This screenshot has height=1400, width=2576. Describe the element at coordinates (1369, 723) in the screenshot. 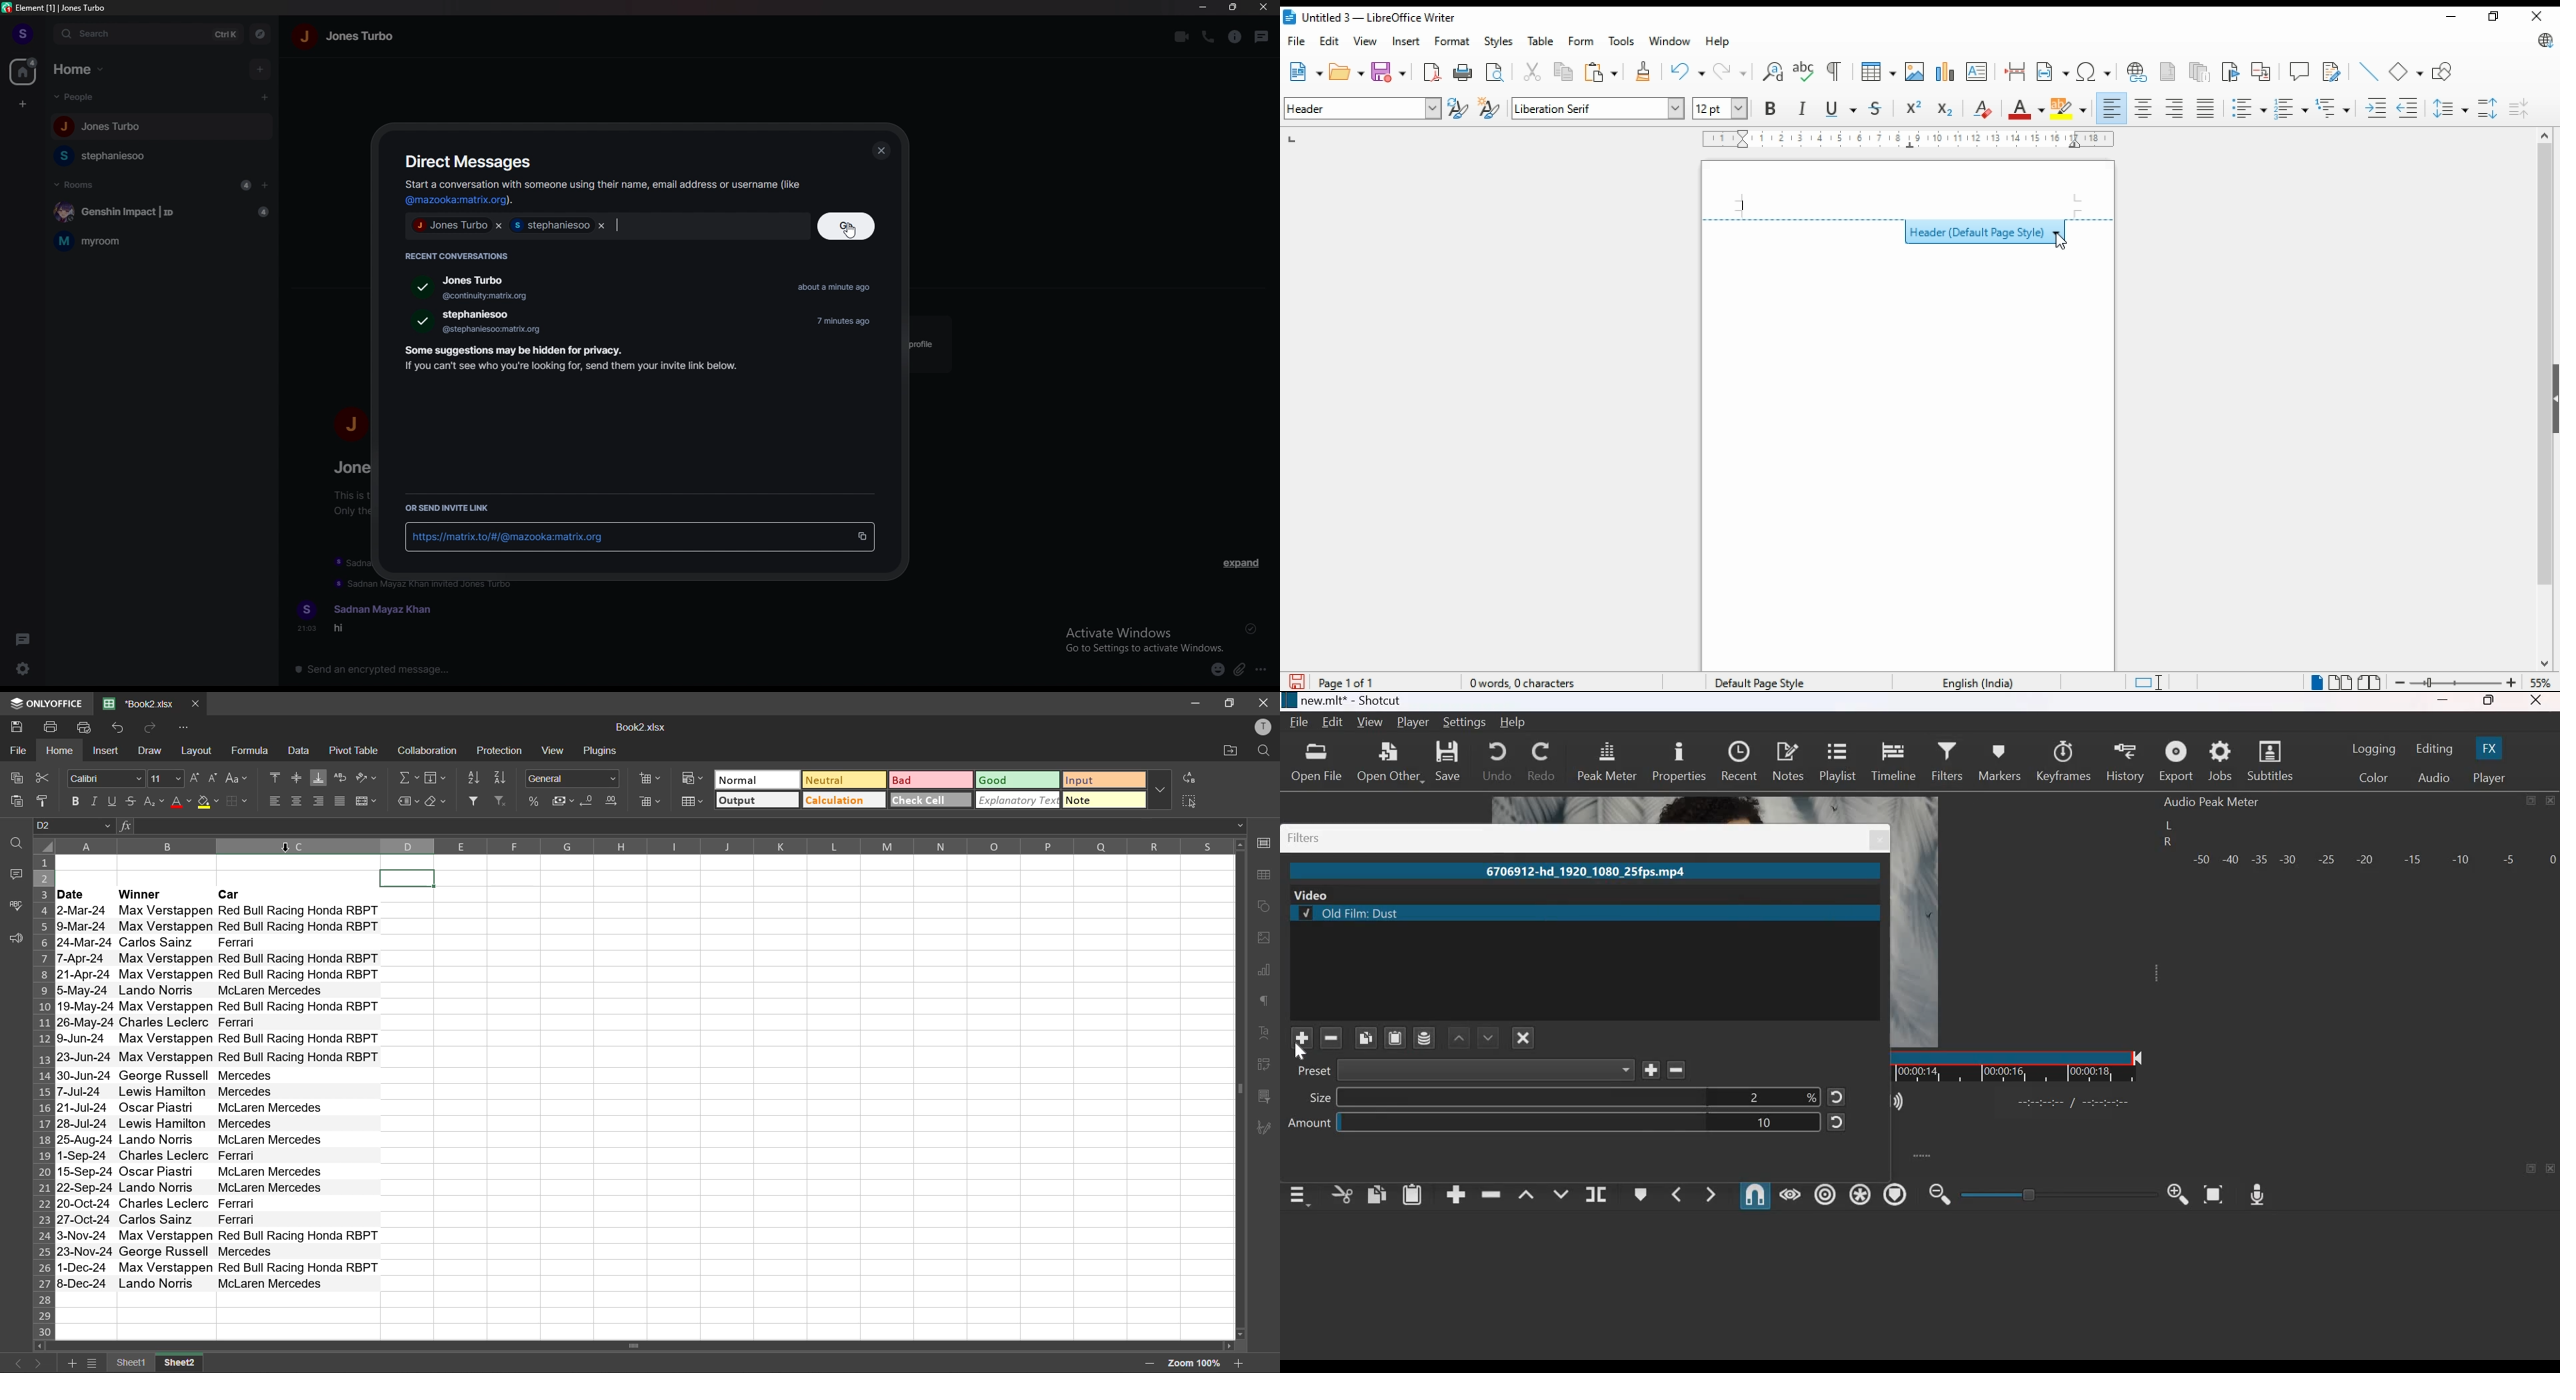

I see `View` at that location.